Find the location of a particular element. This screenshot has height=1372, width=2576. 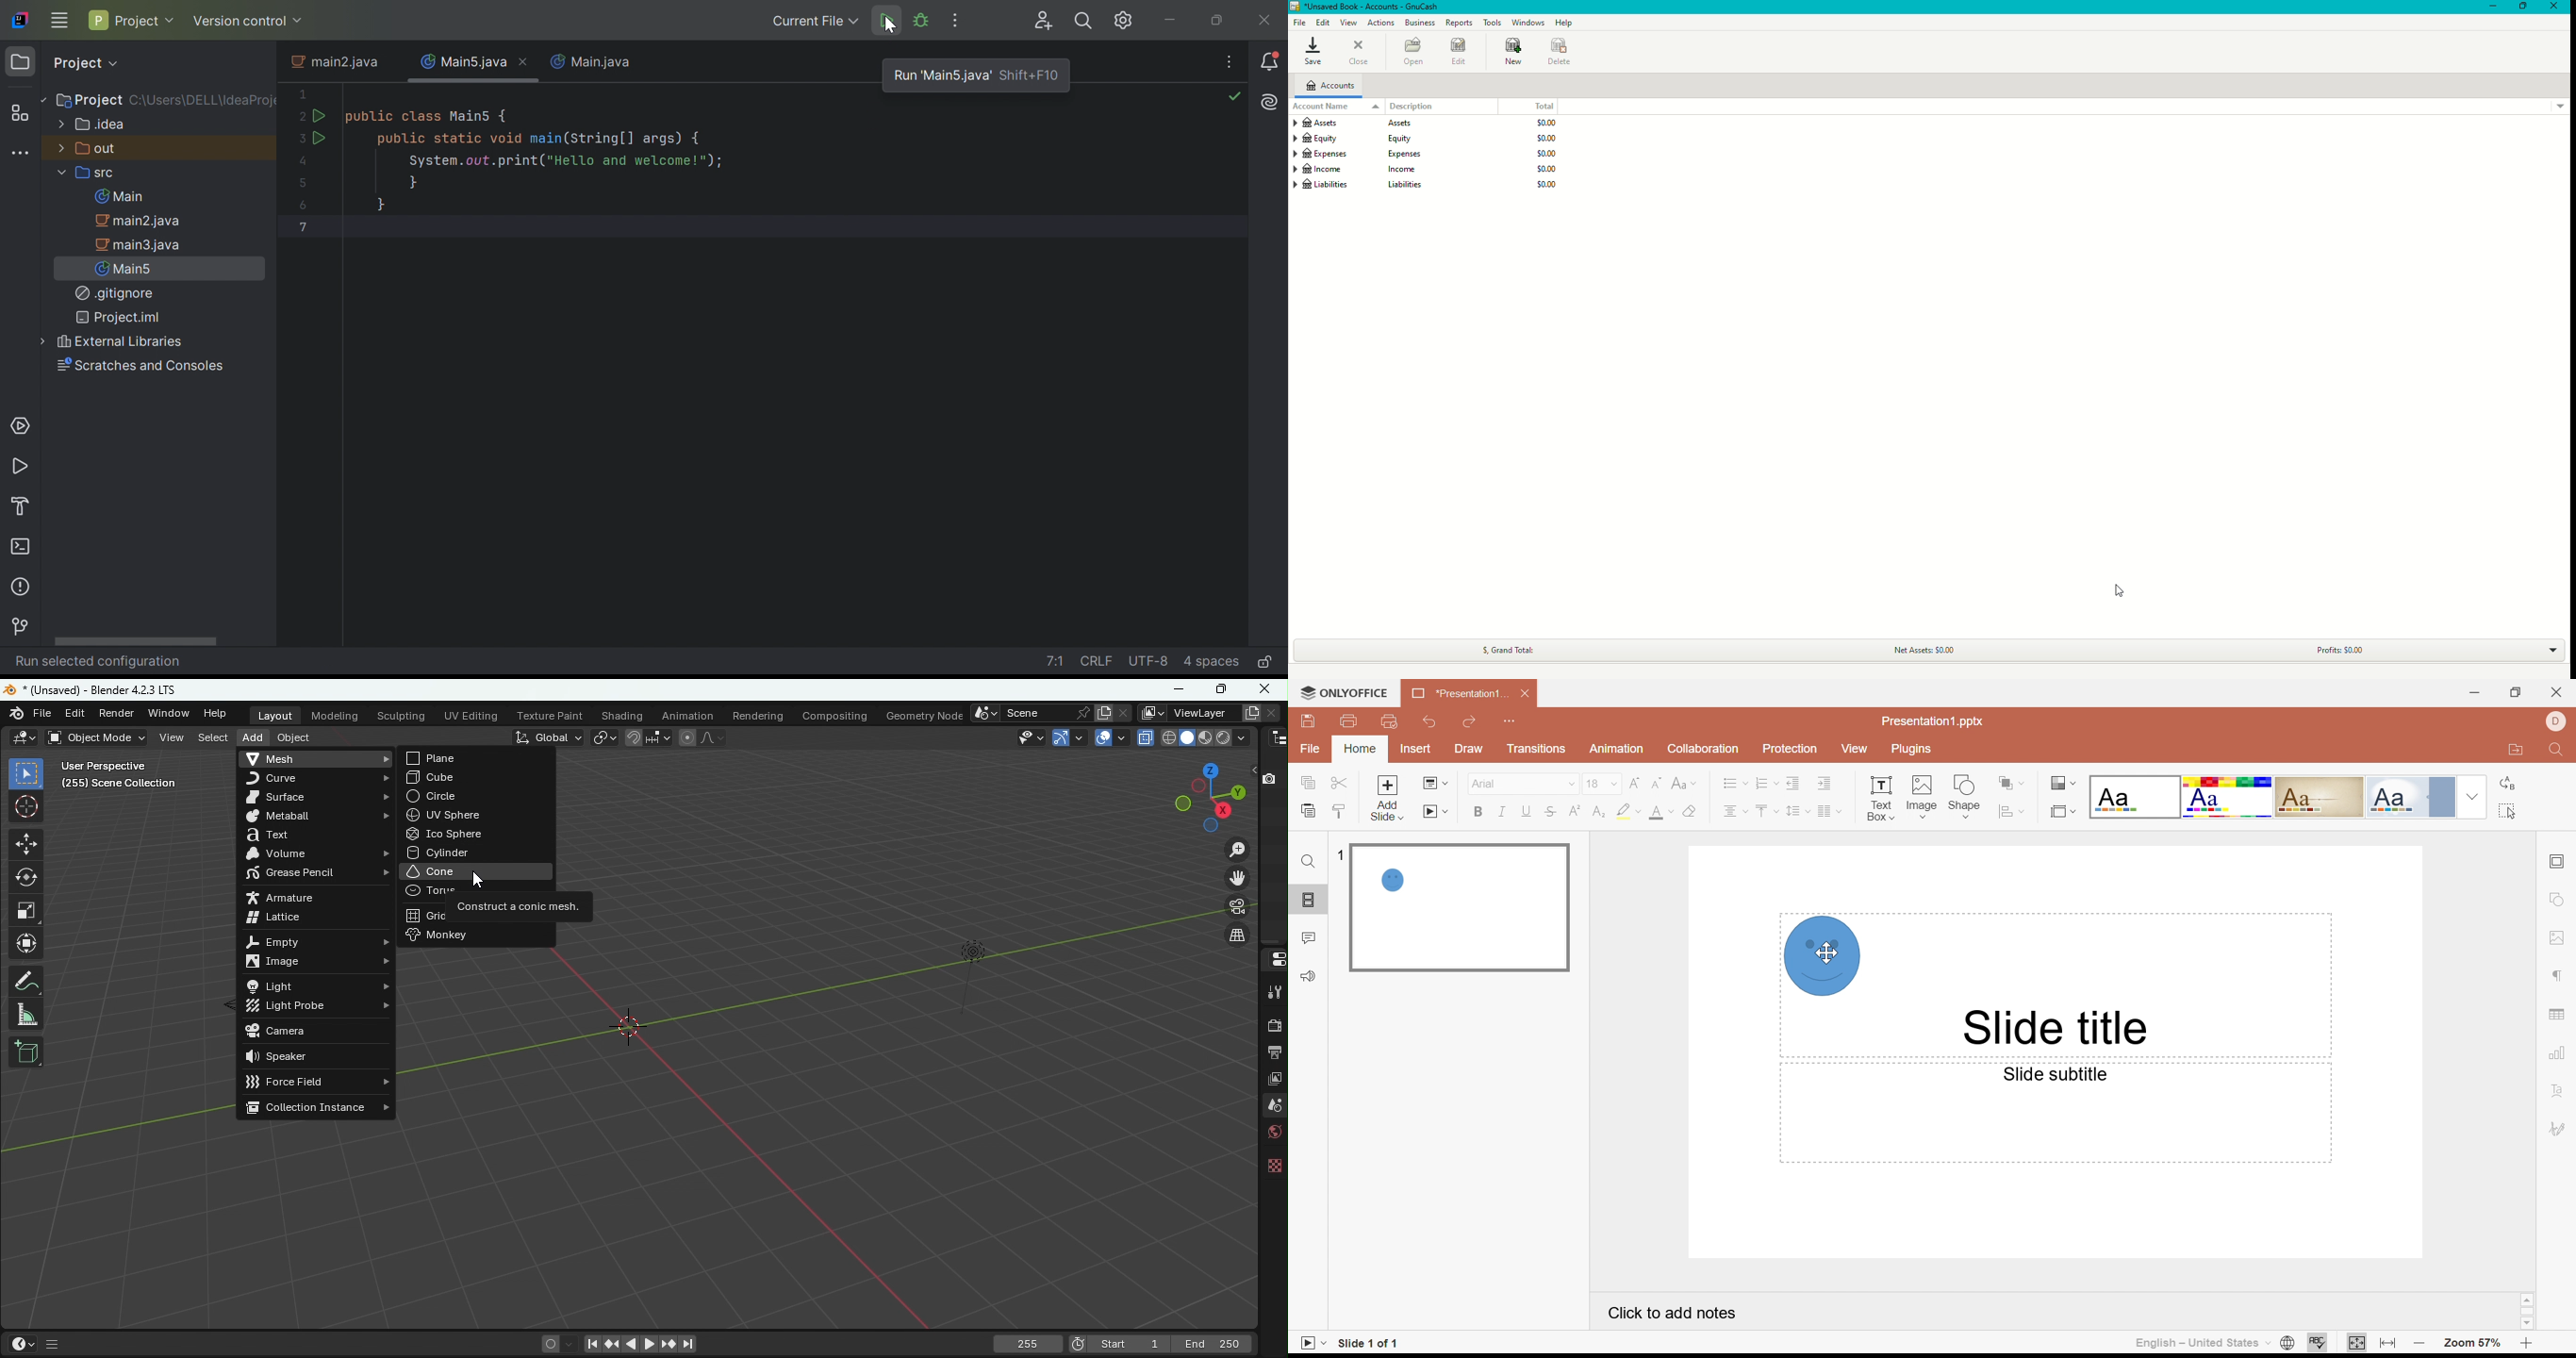

Official is located at coordinates (2409, 798).